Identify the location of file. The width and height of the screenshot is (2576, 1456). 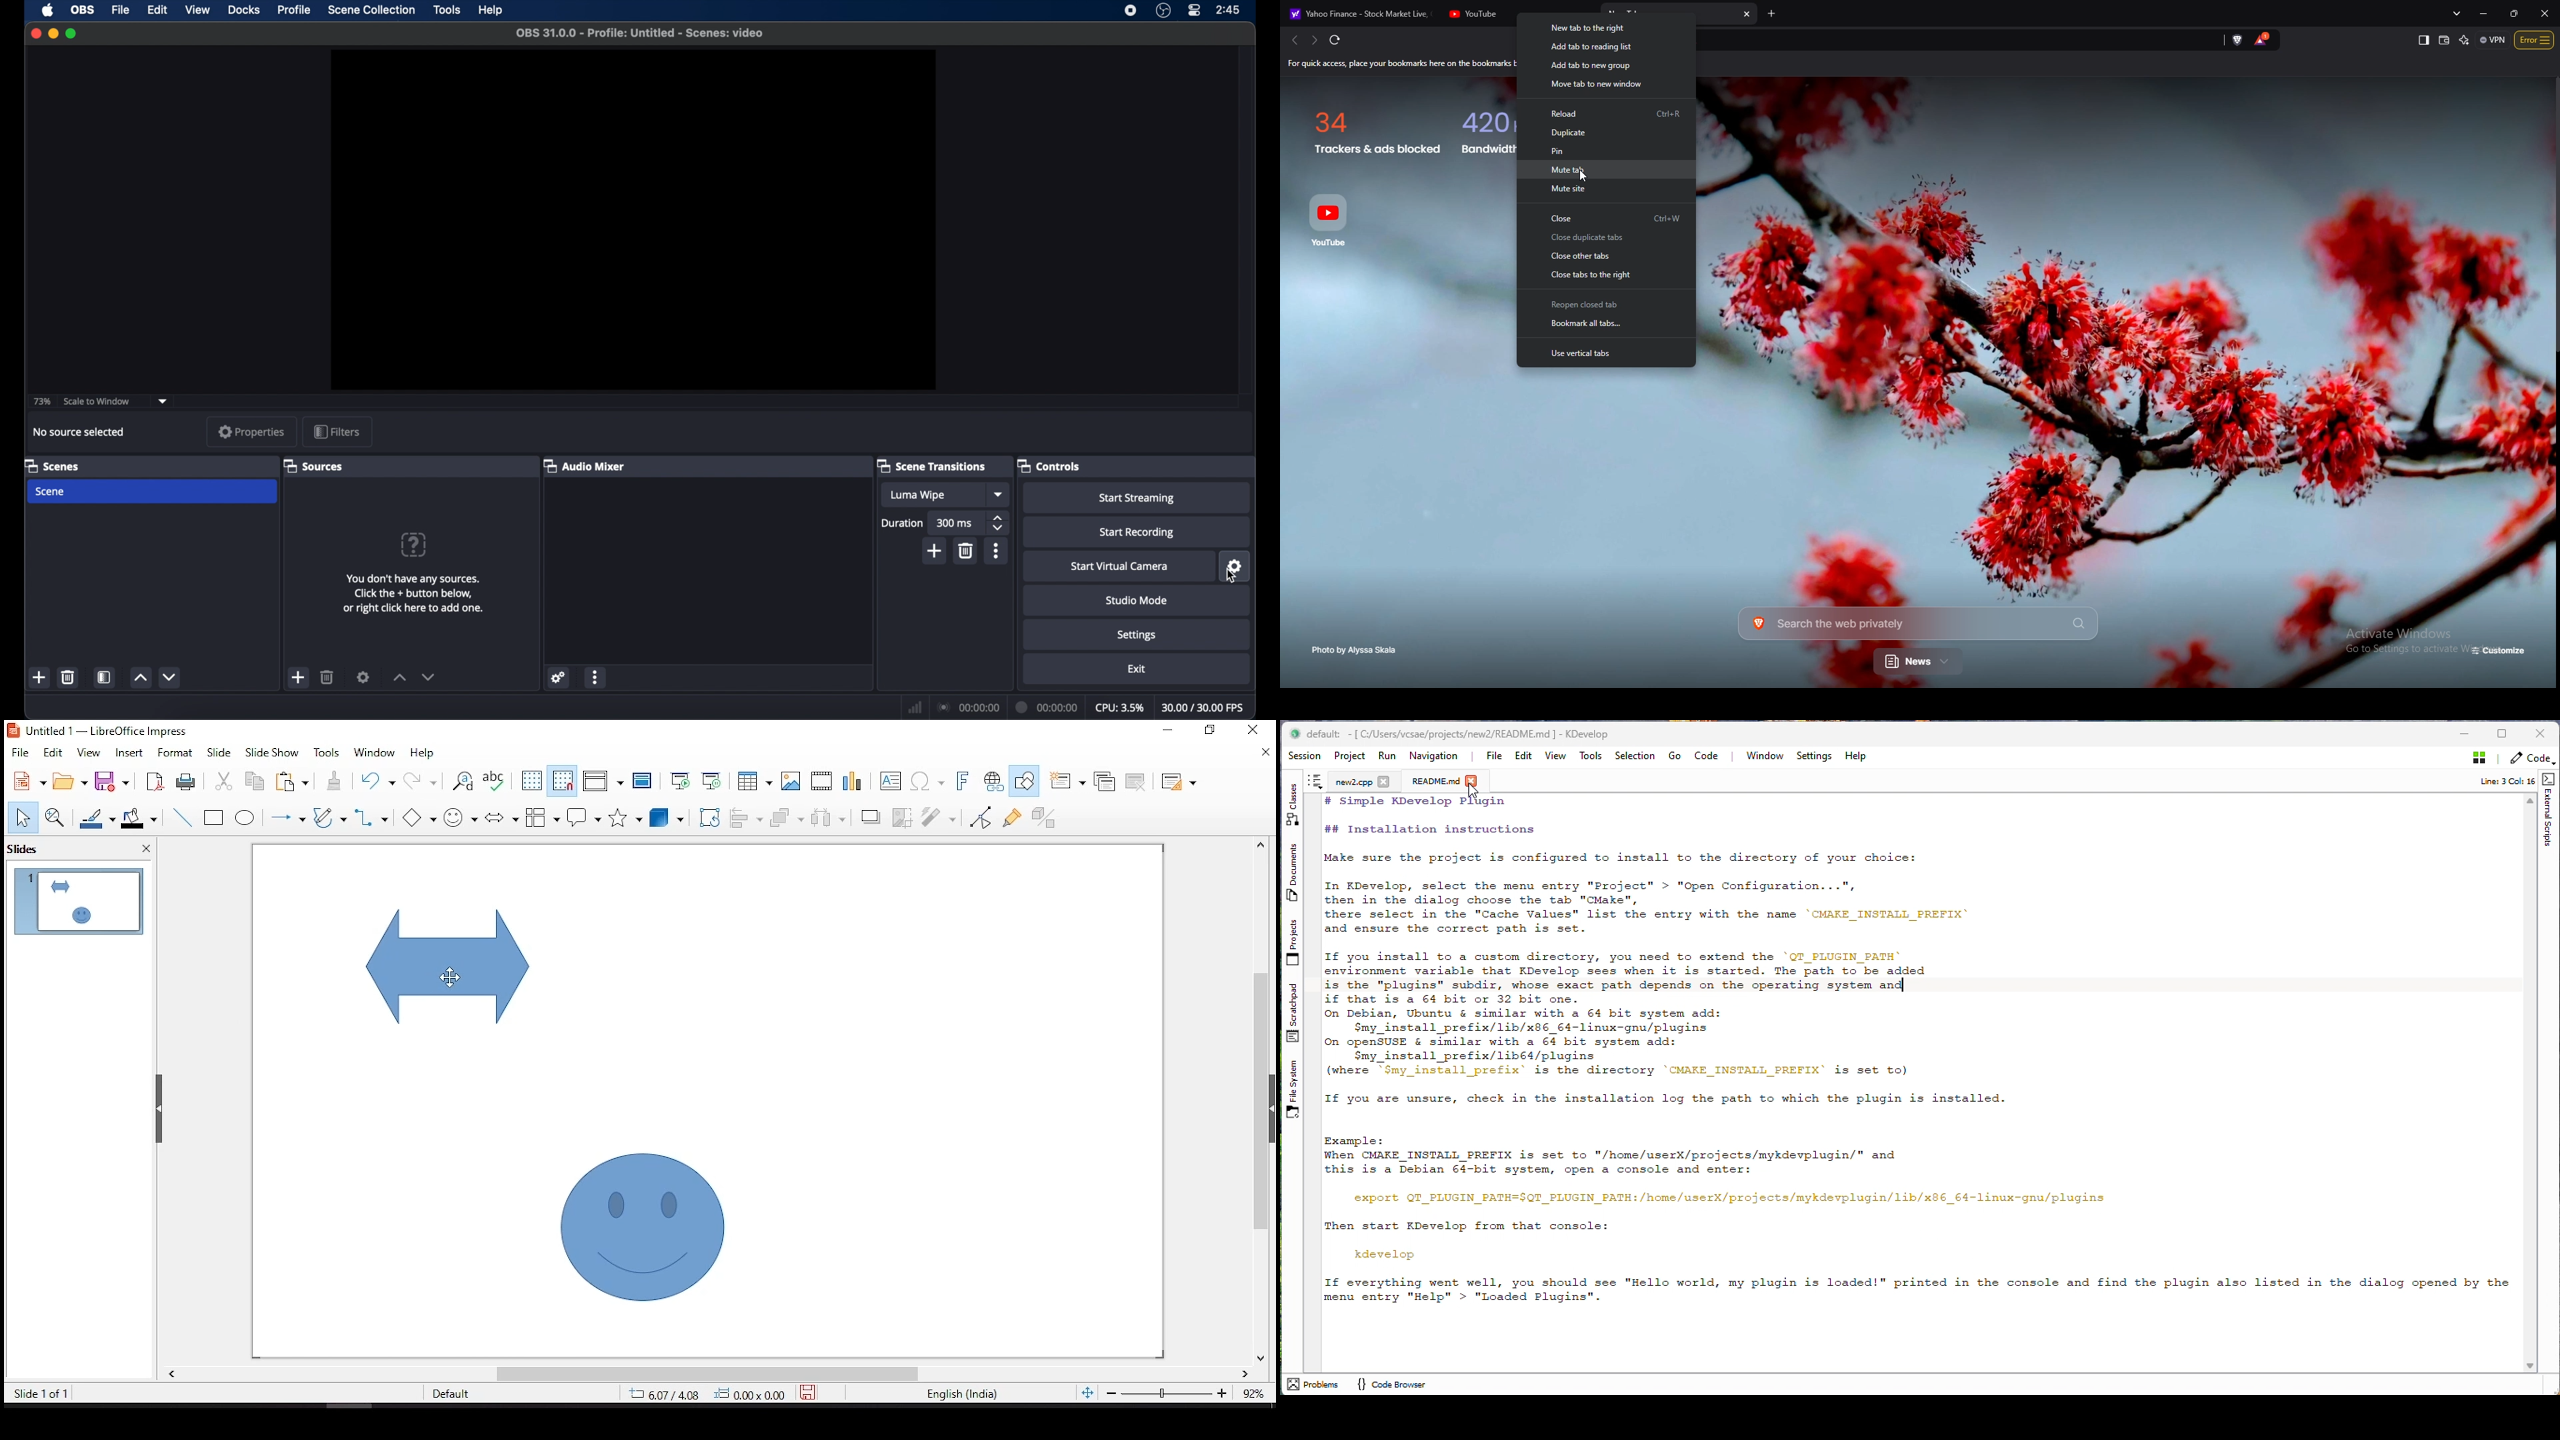
(20, 751).